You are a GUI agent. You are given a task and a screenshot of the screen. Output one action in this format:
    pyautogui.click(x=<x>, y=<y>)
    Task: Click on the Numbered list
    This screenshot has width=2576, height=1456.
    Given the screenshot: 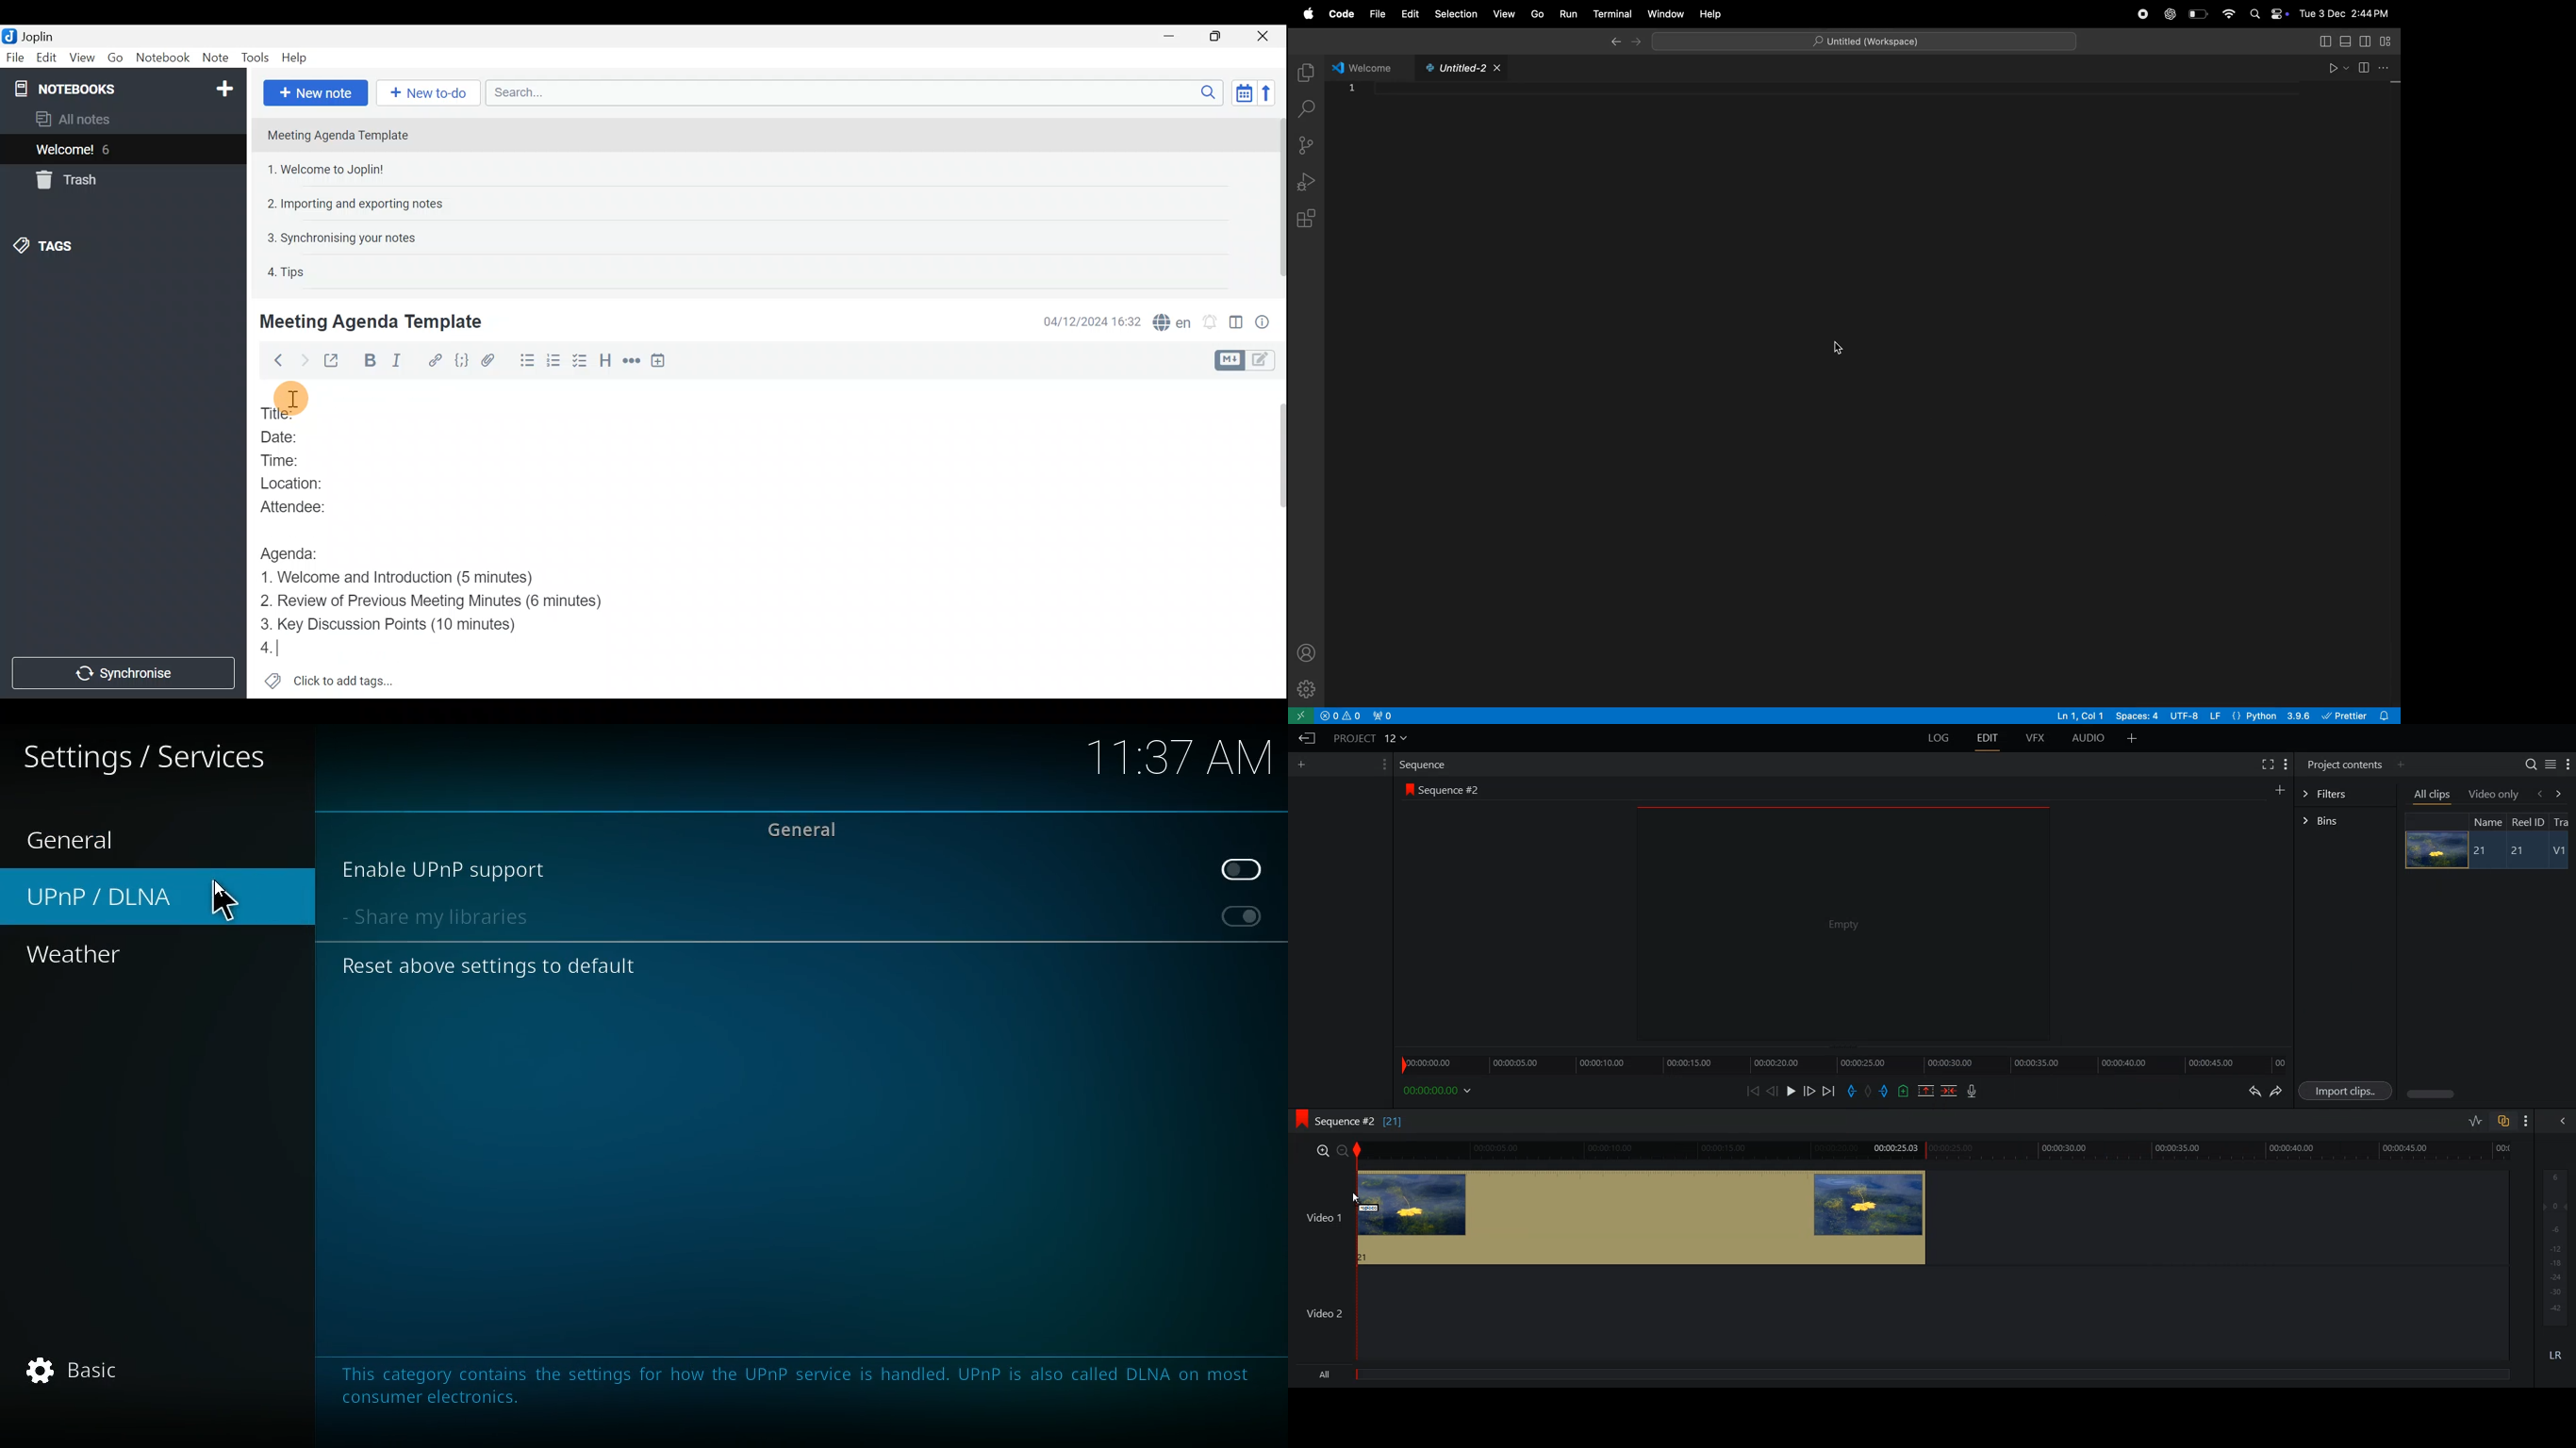 What is the action you would take?
    pyautogui.click(x=554, y=363)
    